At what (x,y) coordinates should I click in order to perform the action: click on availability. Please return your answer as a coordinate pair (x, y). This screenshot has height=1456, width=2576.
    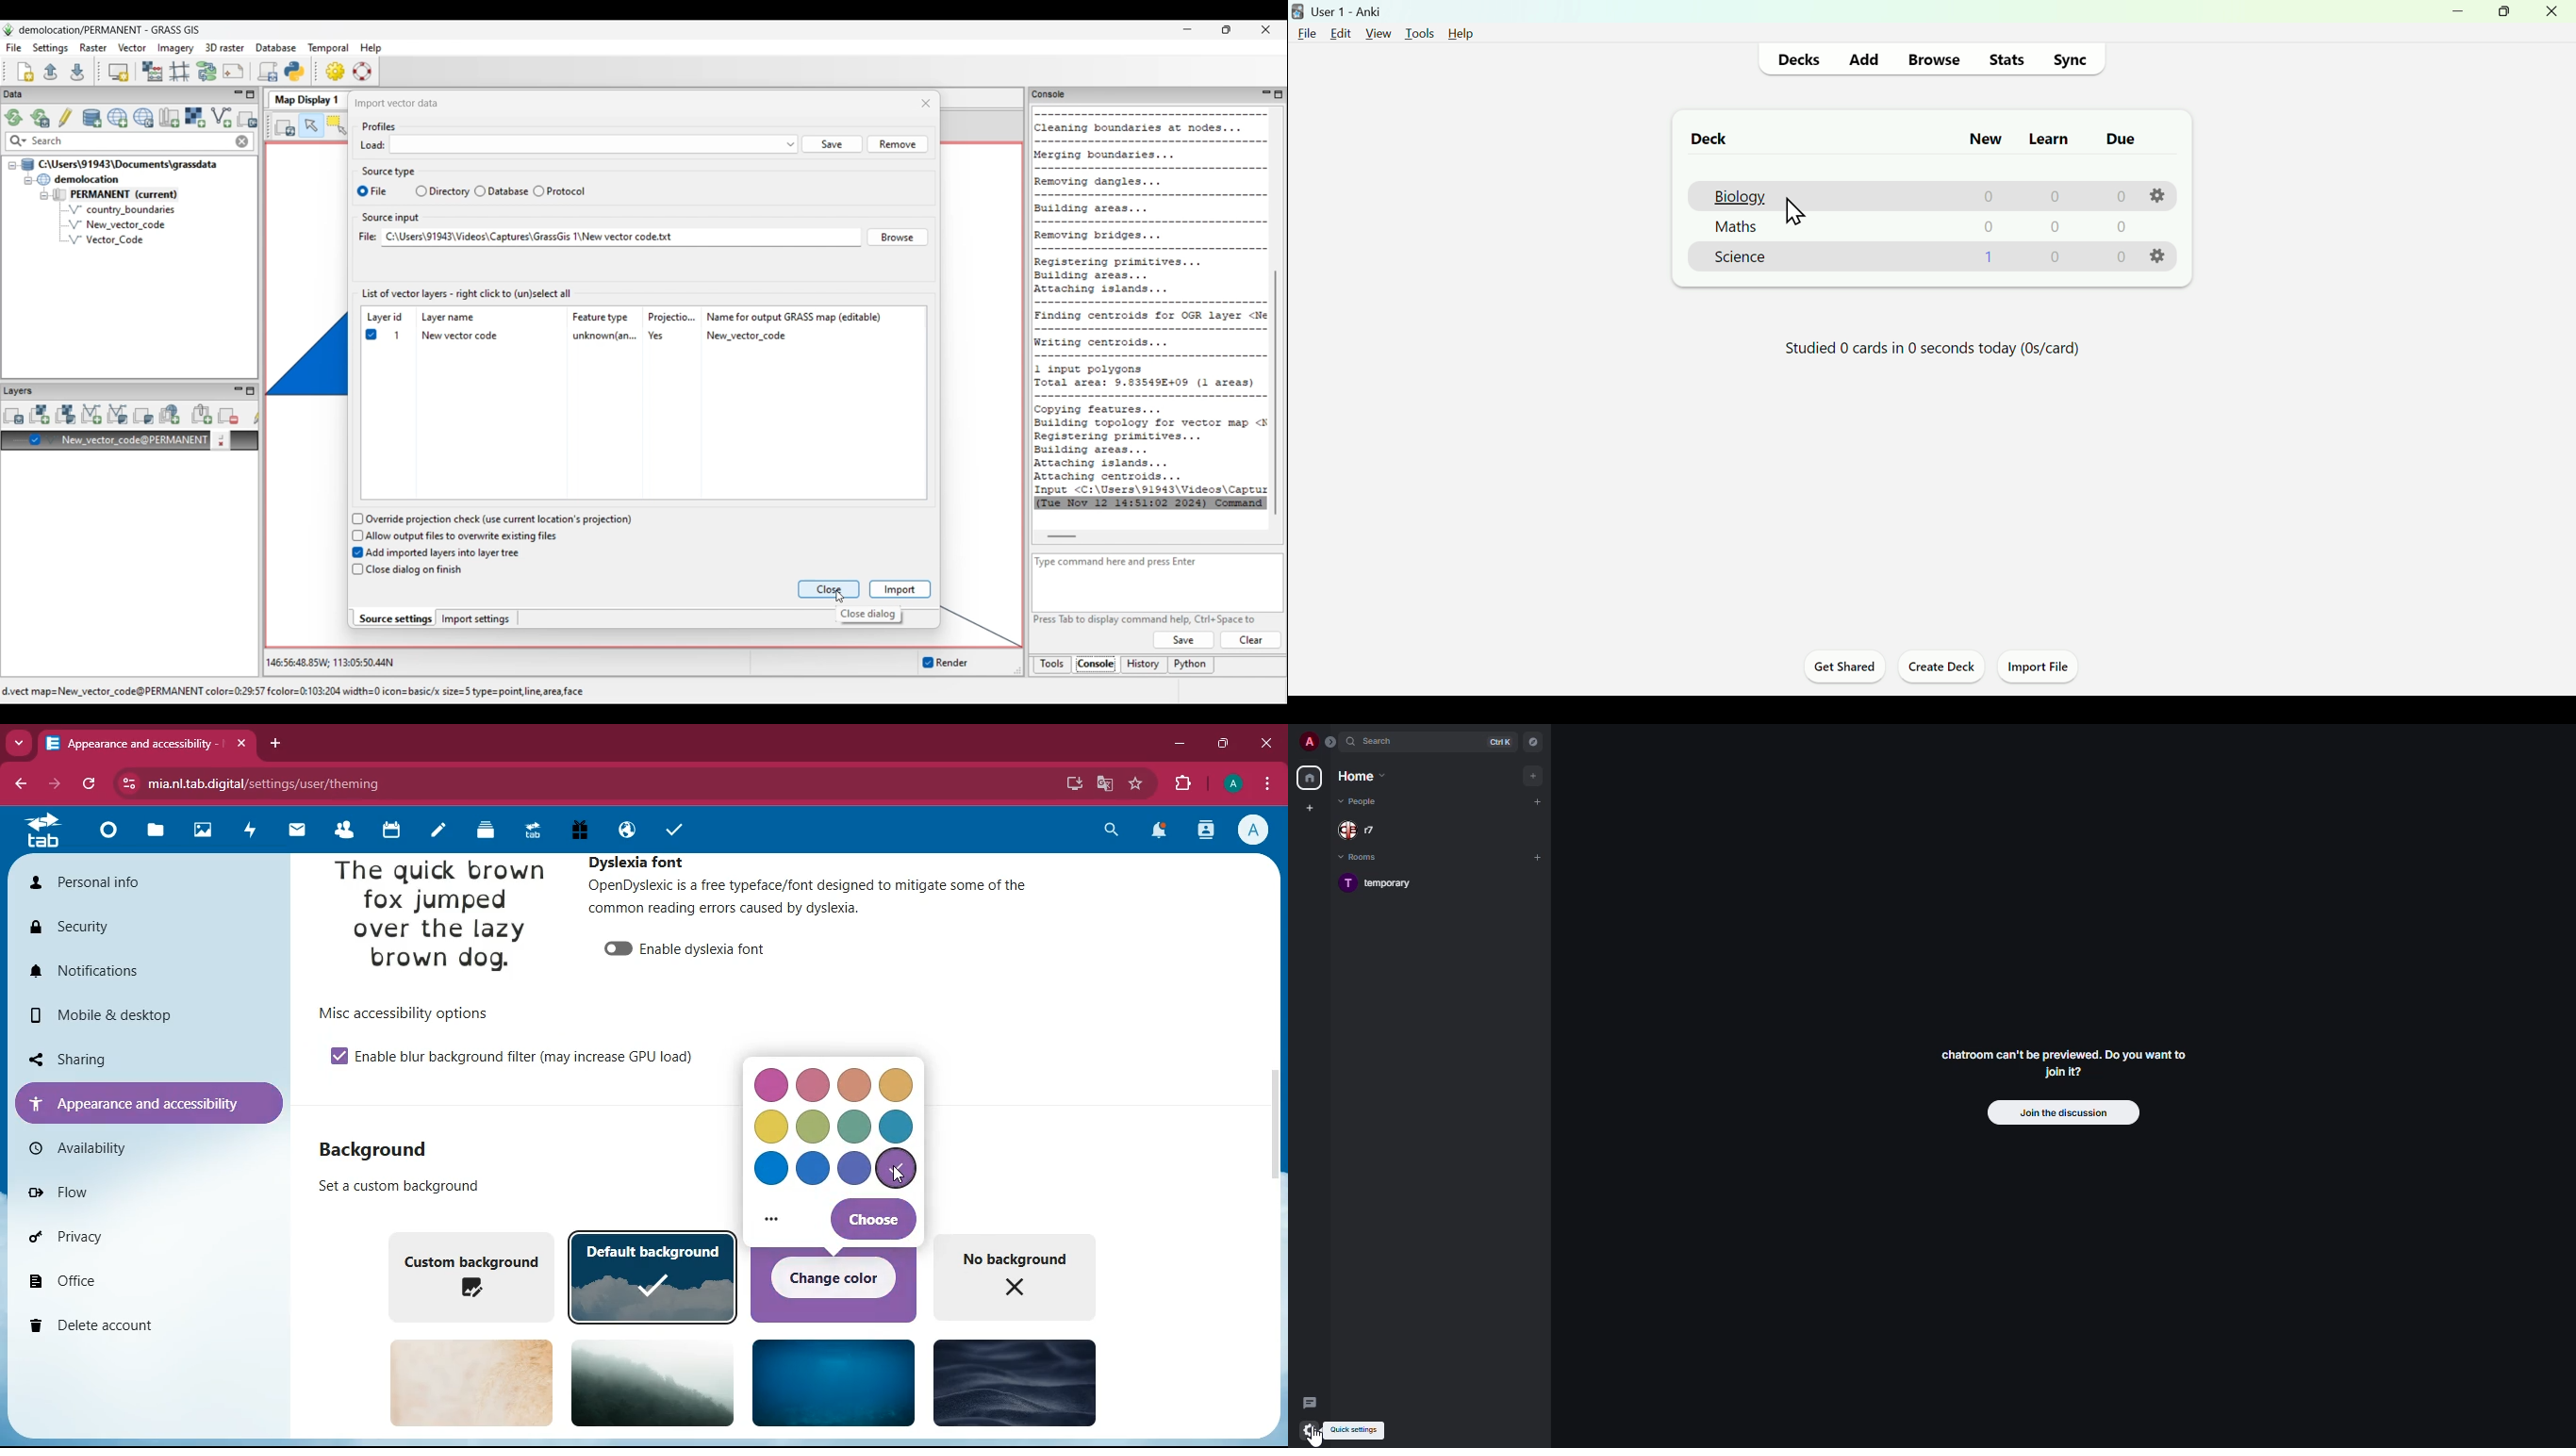
    Looking at the image, I should click on (100, 1148).